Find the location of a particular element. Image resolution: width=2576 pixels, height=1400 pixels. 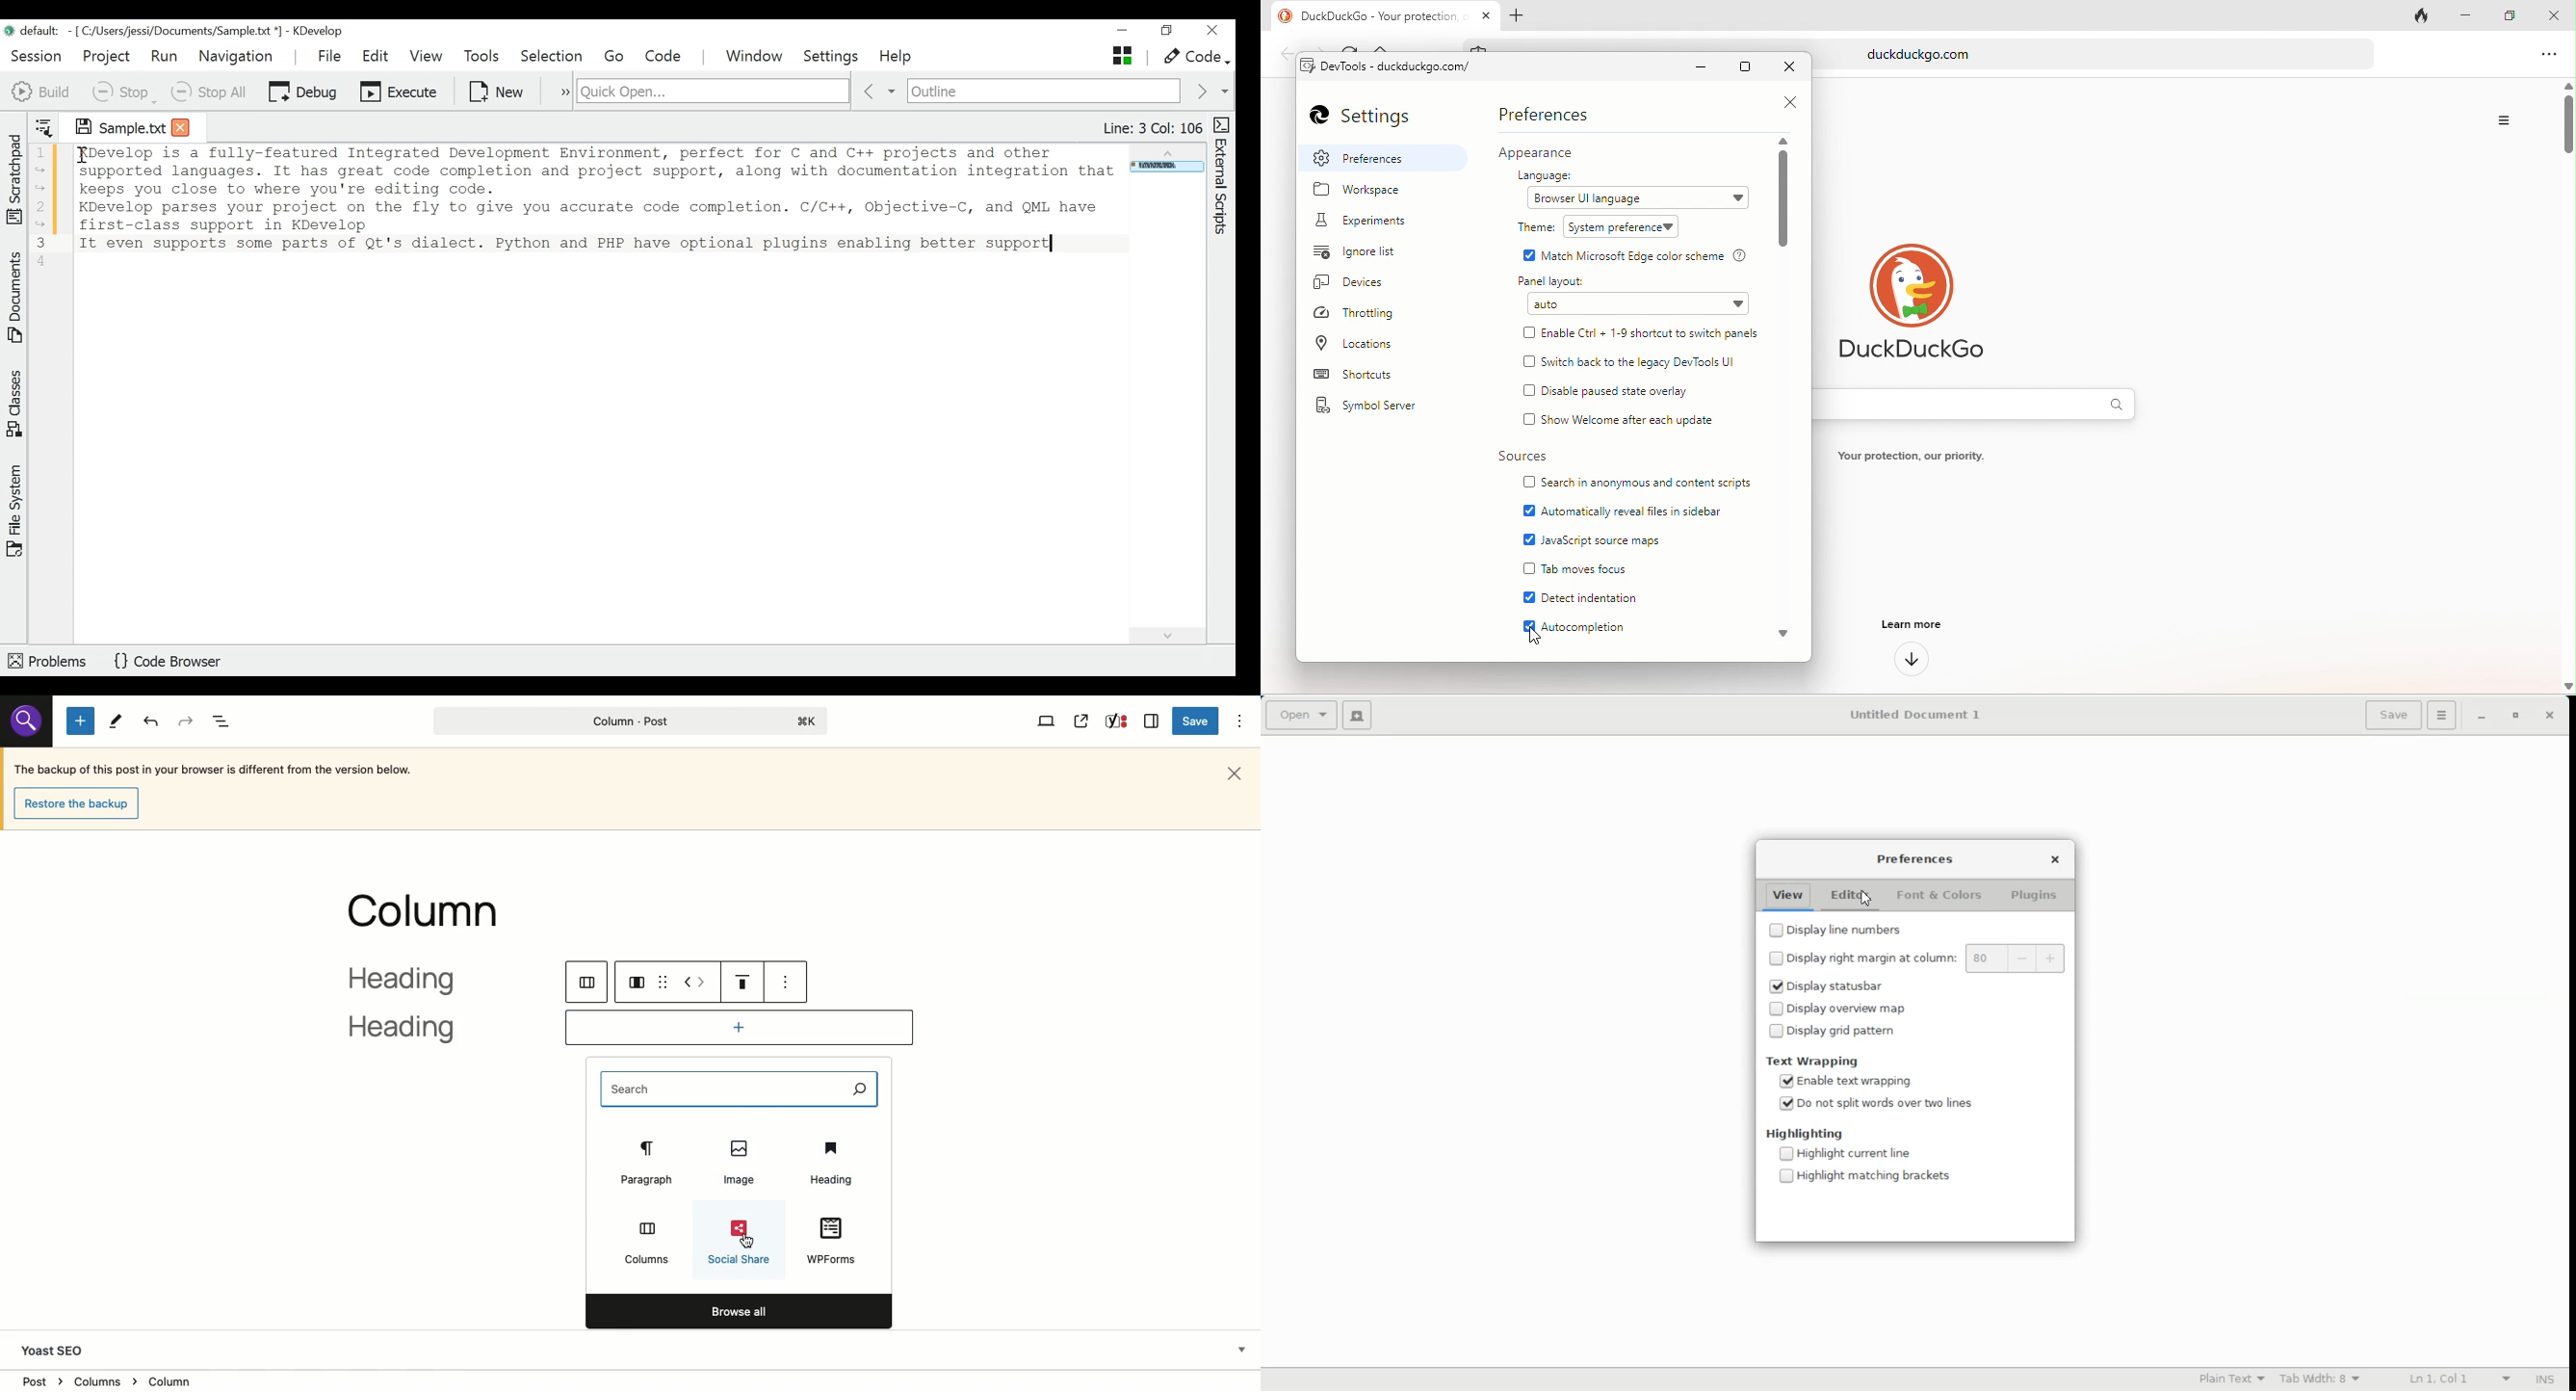

decrease is located at coordinates (2018, 958).